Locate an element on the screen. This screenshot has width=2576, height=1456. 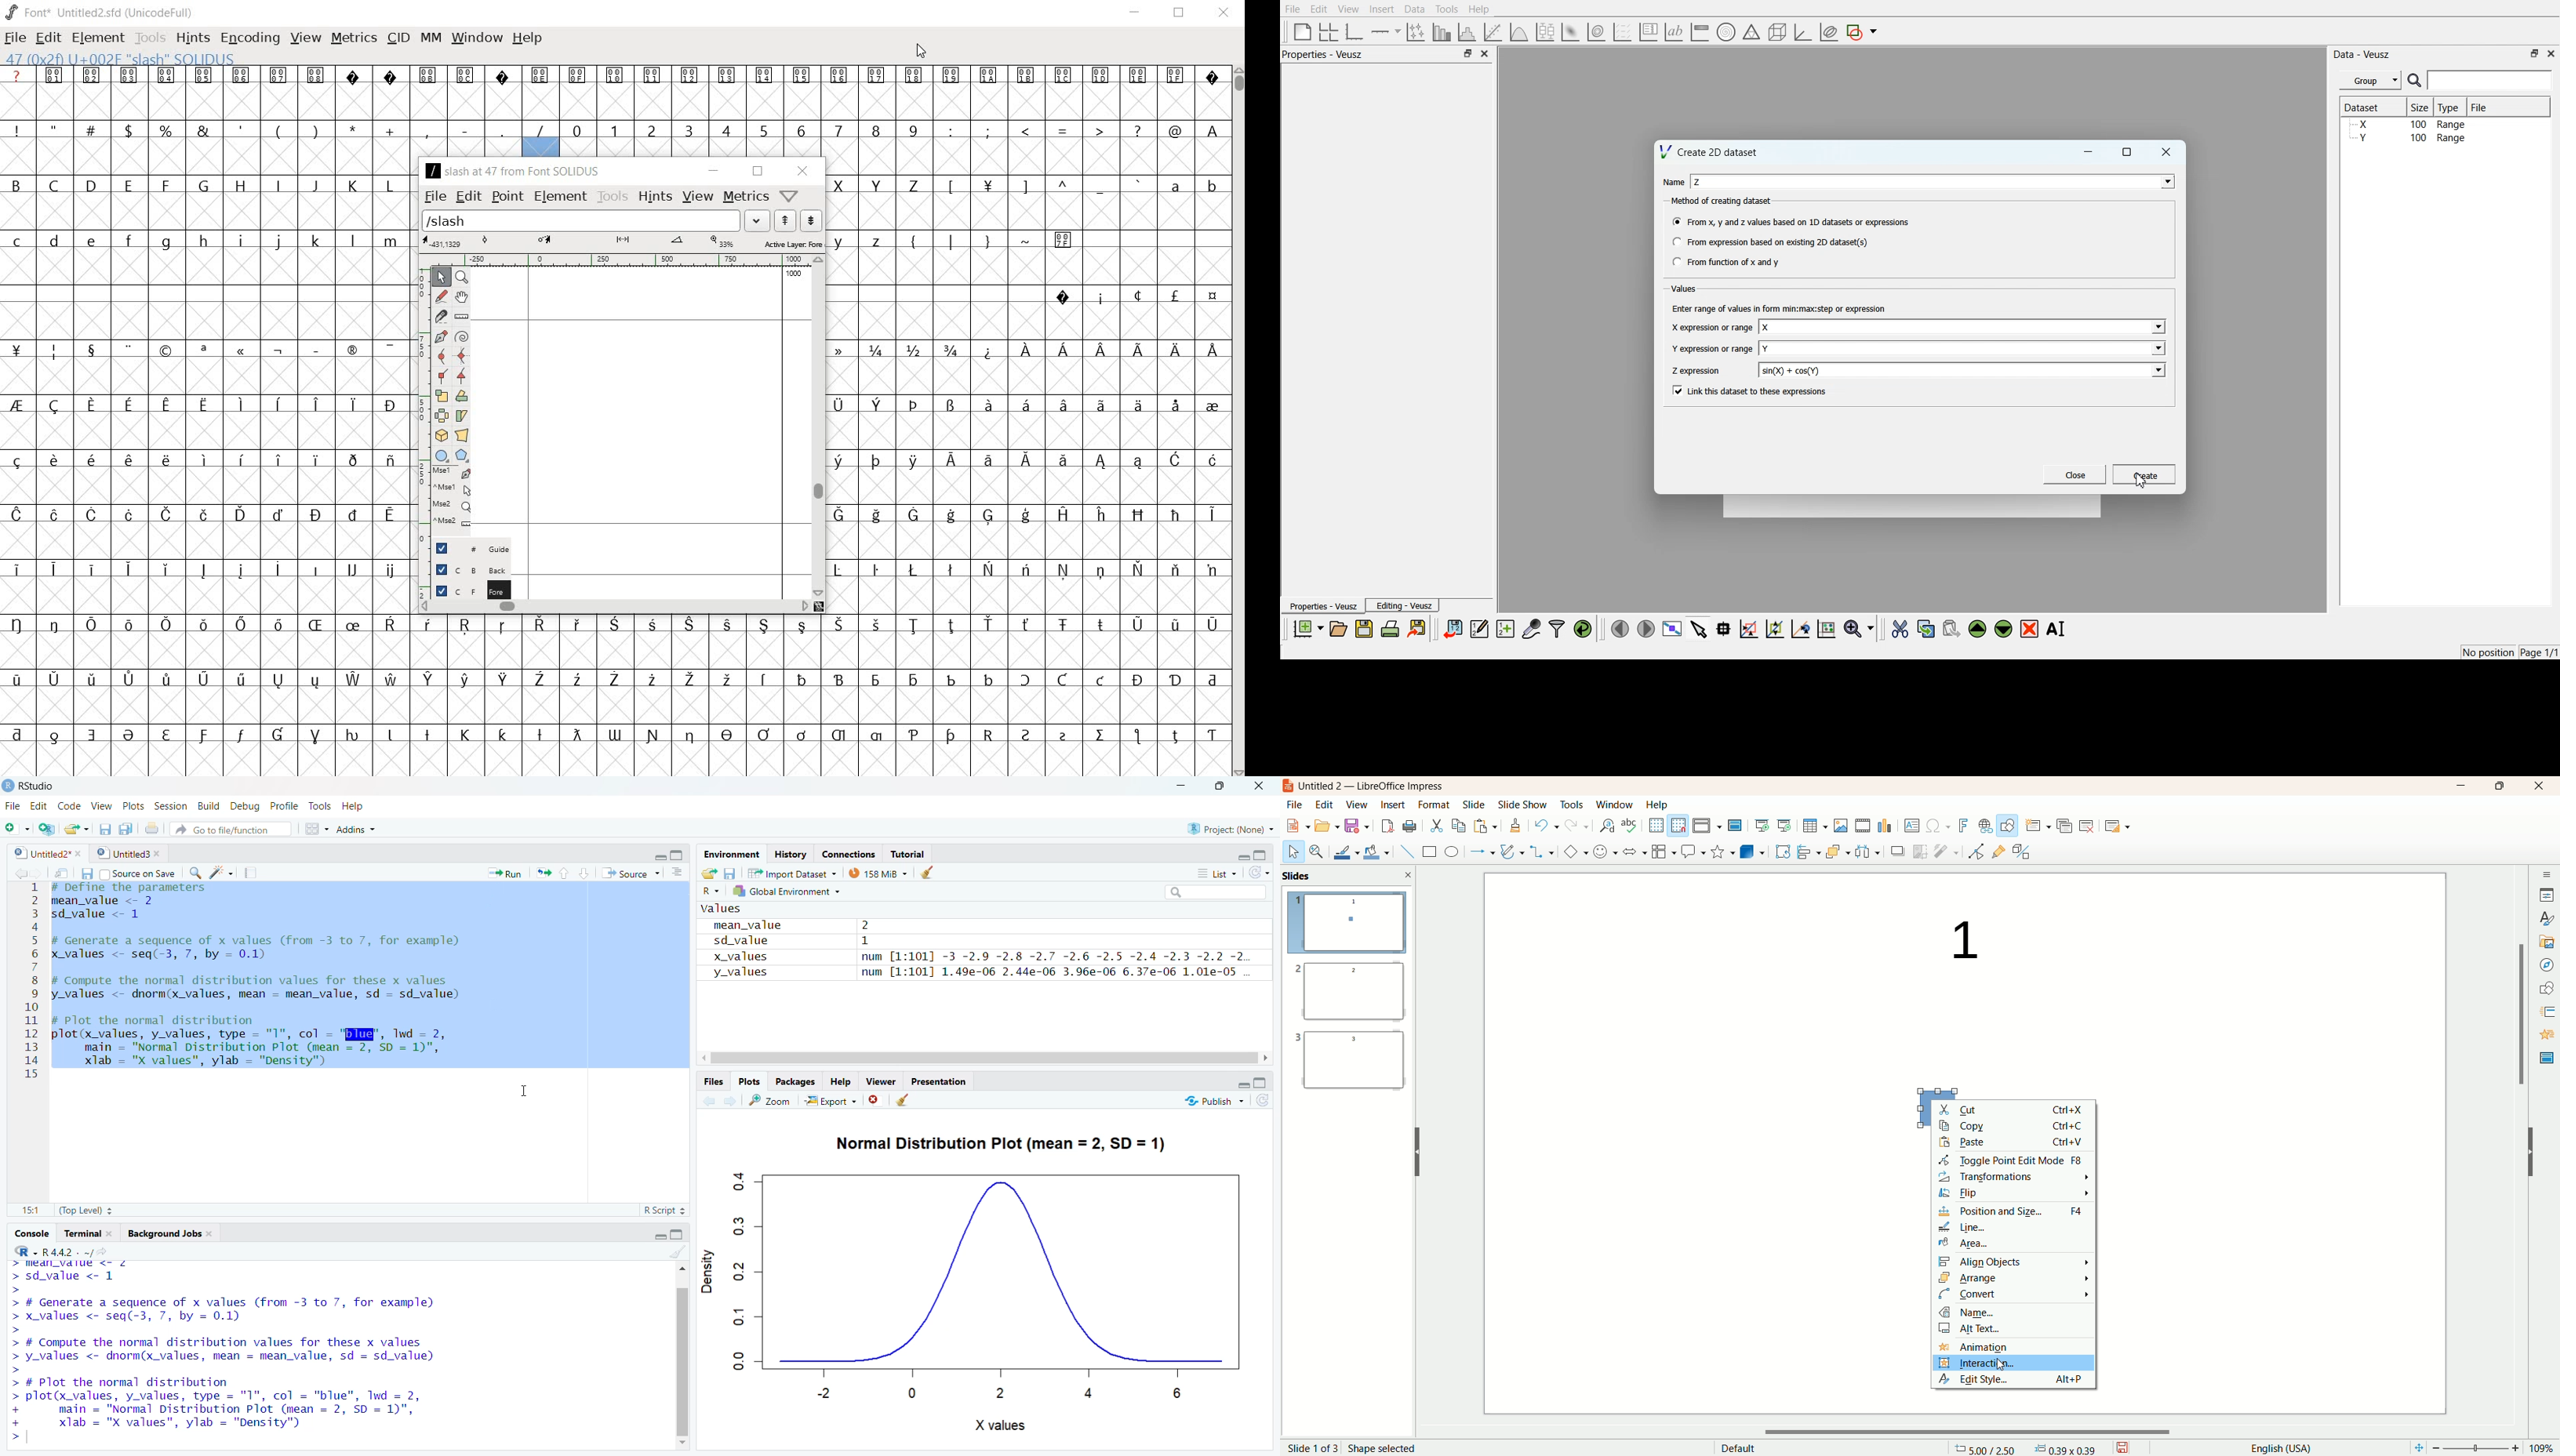
maximize is located at coordinates (1221, 786).